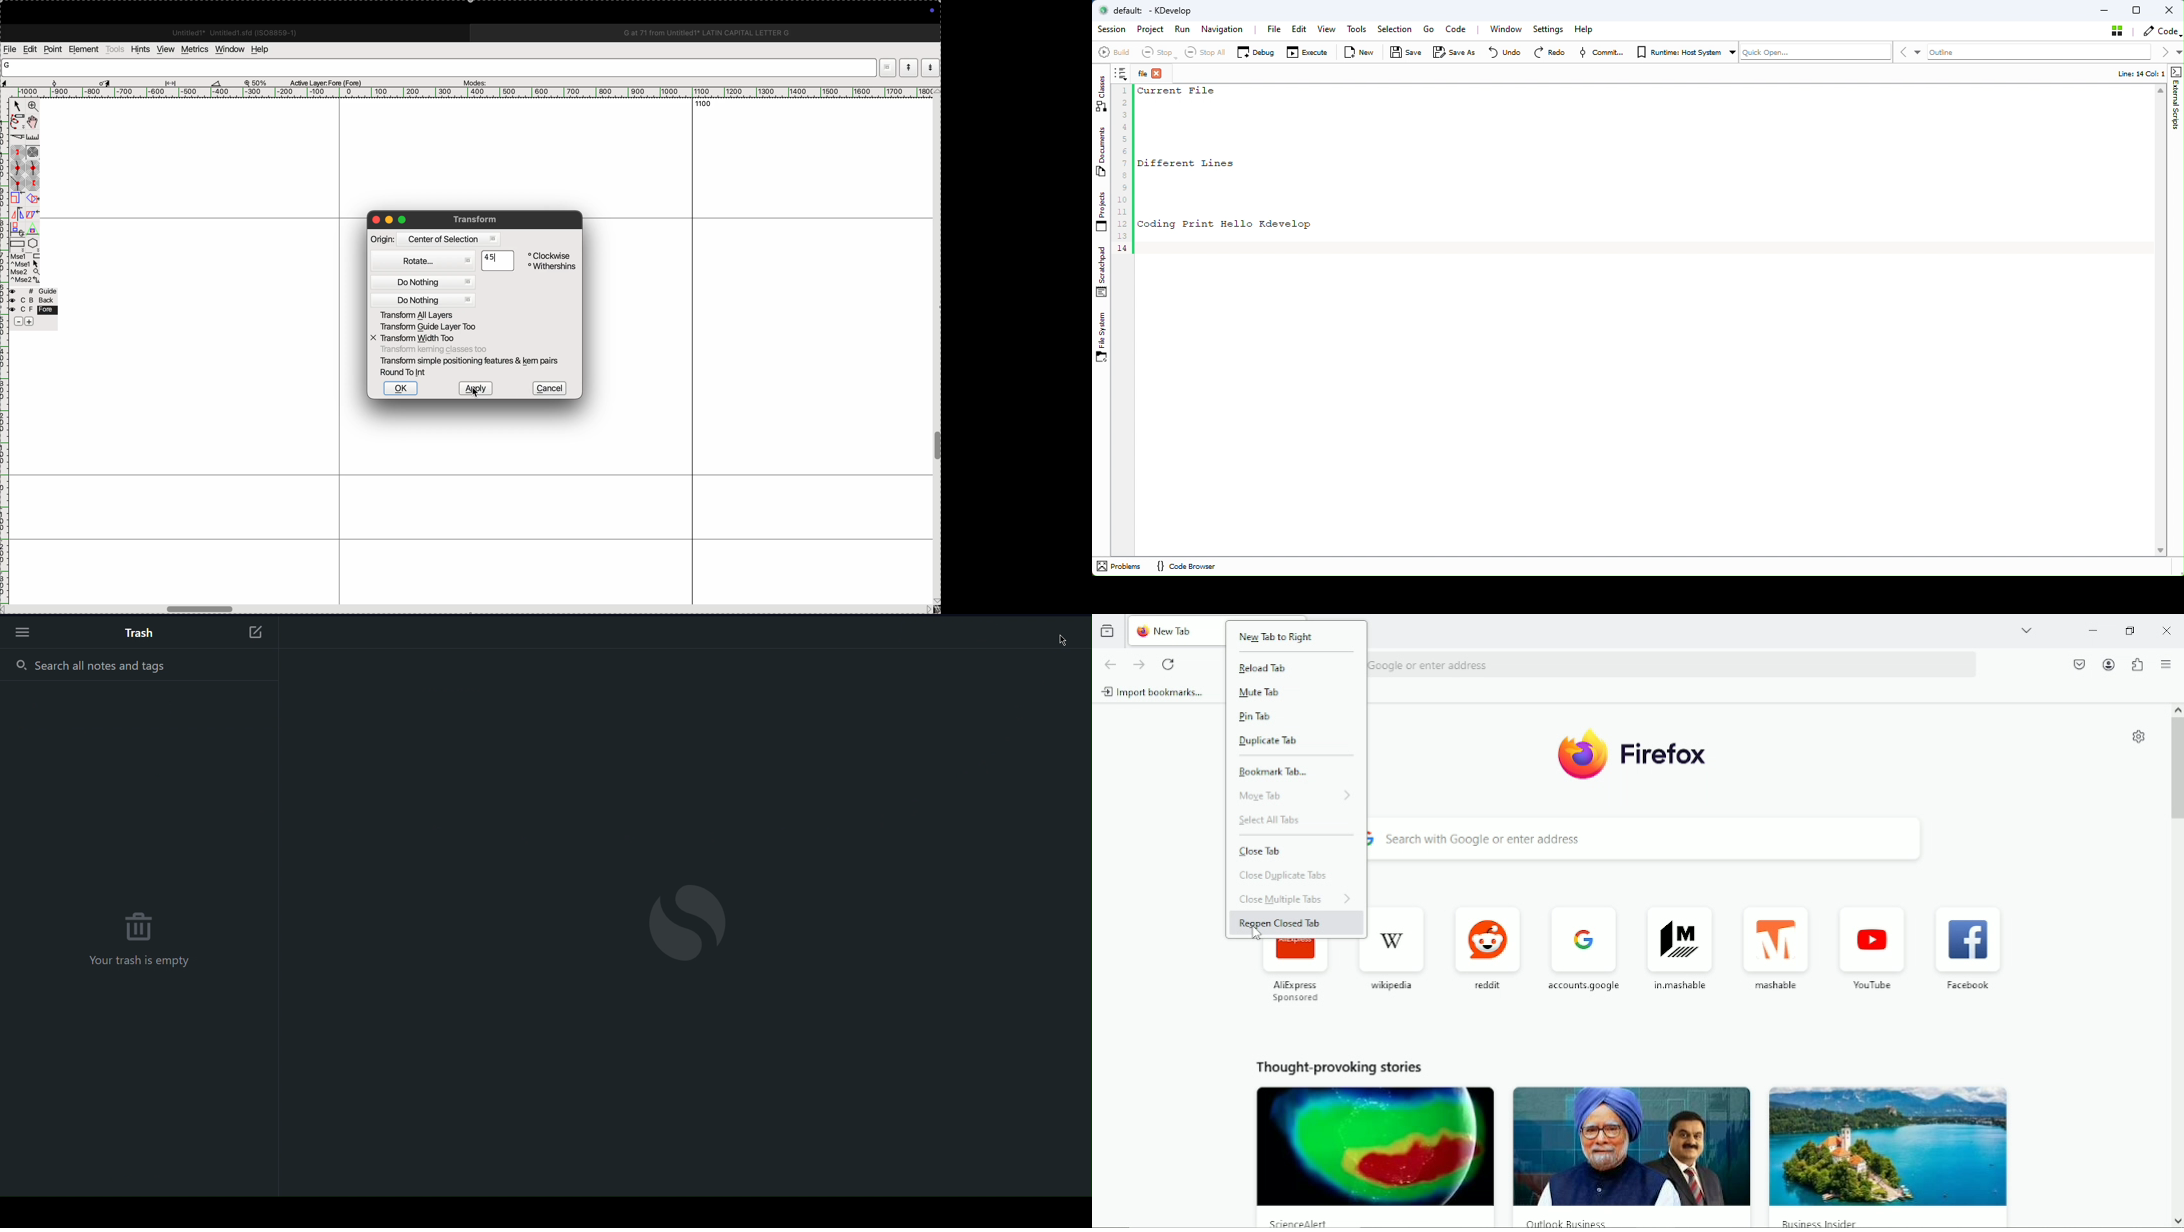 The image size is (2184, 1232). Describe the element at coordinates (1291, 899) in the screenshot. I see `close multiple tabs` at that location.